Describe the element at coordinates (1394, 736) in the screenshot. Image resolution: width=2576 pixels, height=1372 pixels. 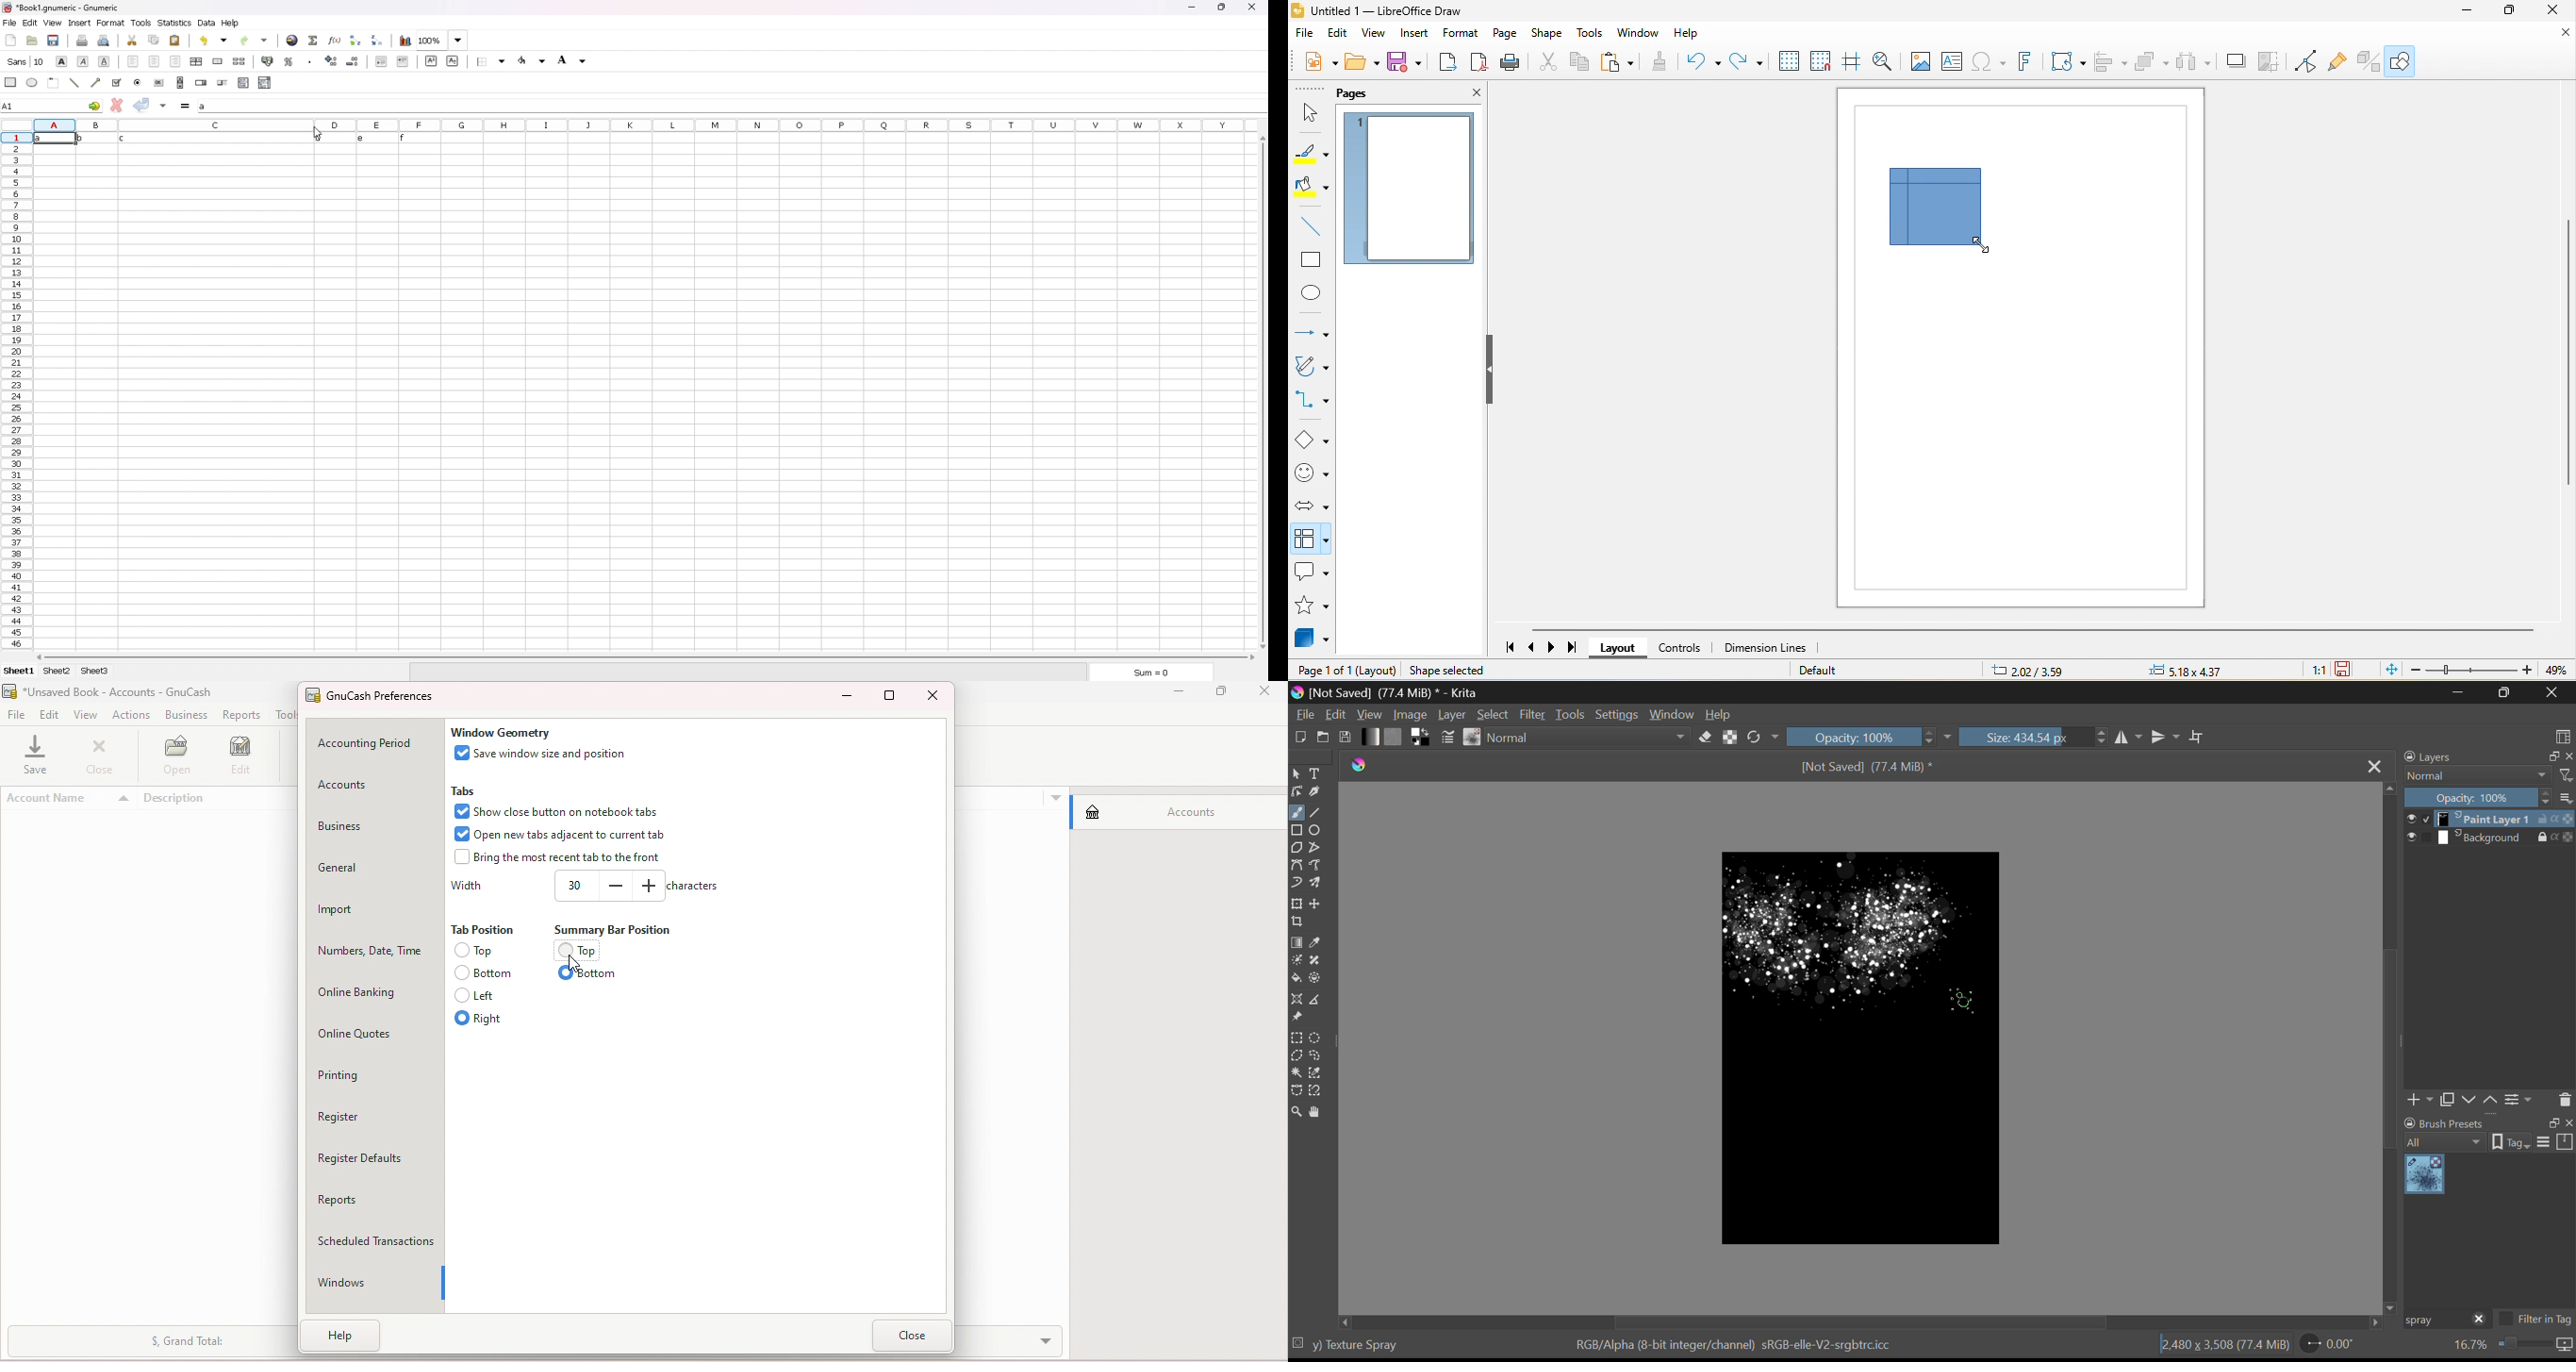
I see `Pattern` at that location.